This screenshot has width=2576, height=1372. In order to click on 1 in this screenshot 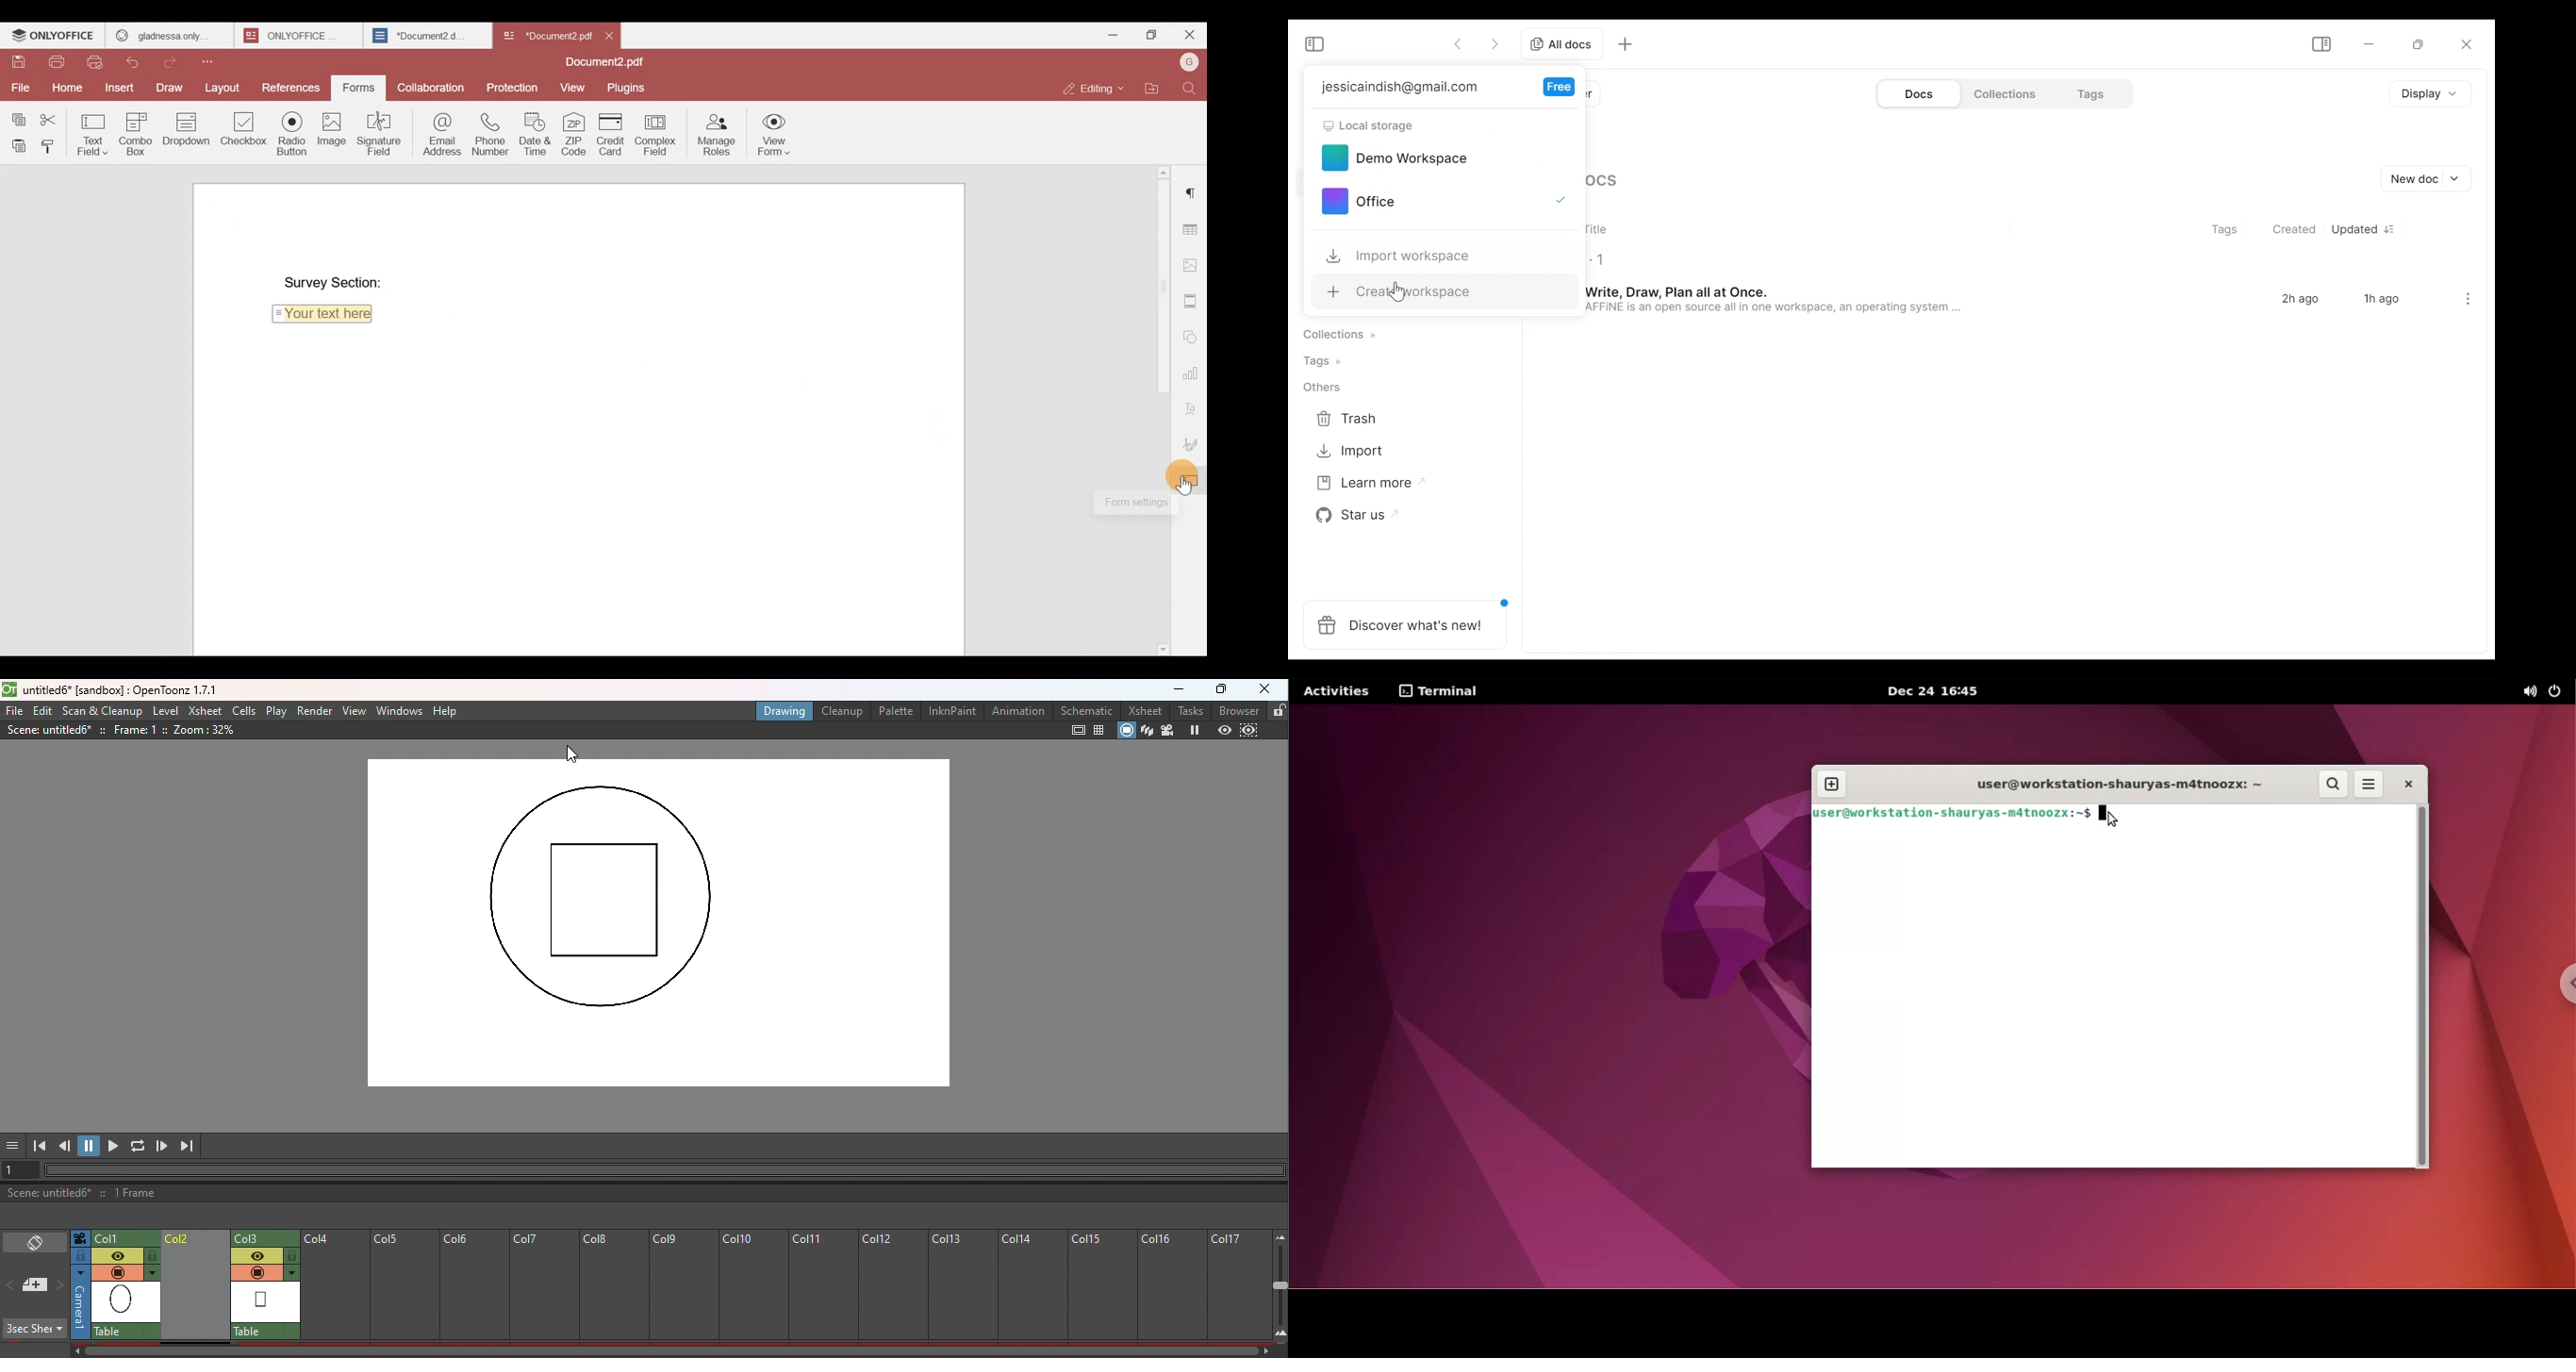, I will do `click(1604, 255)`.